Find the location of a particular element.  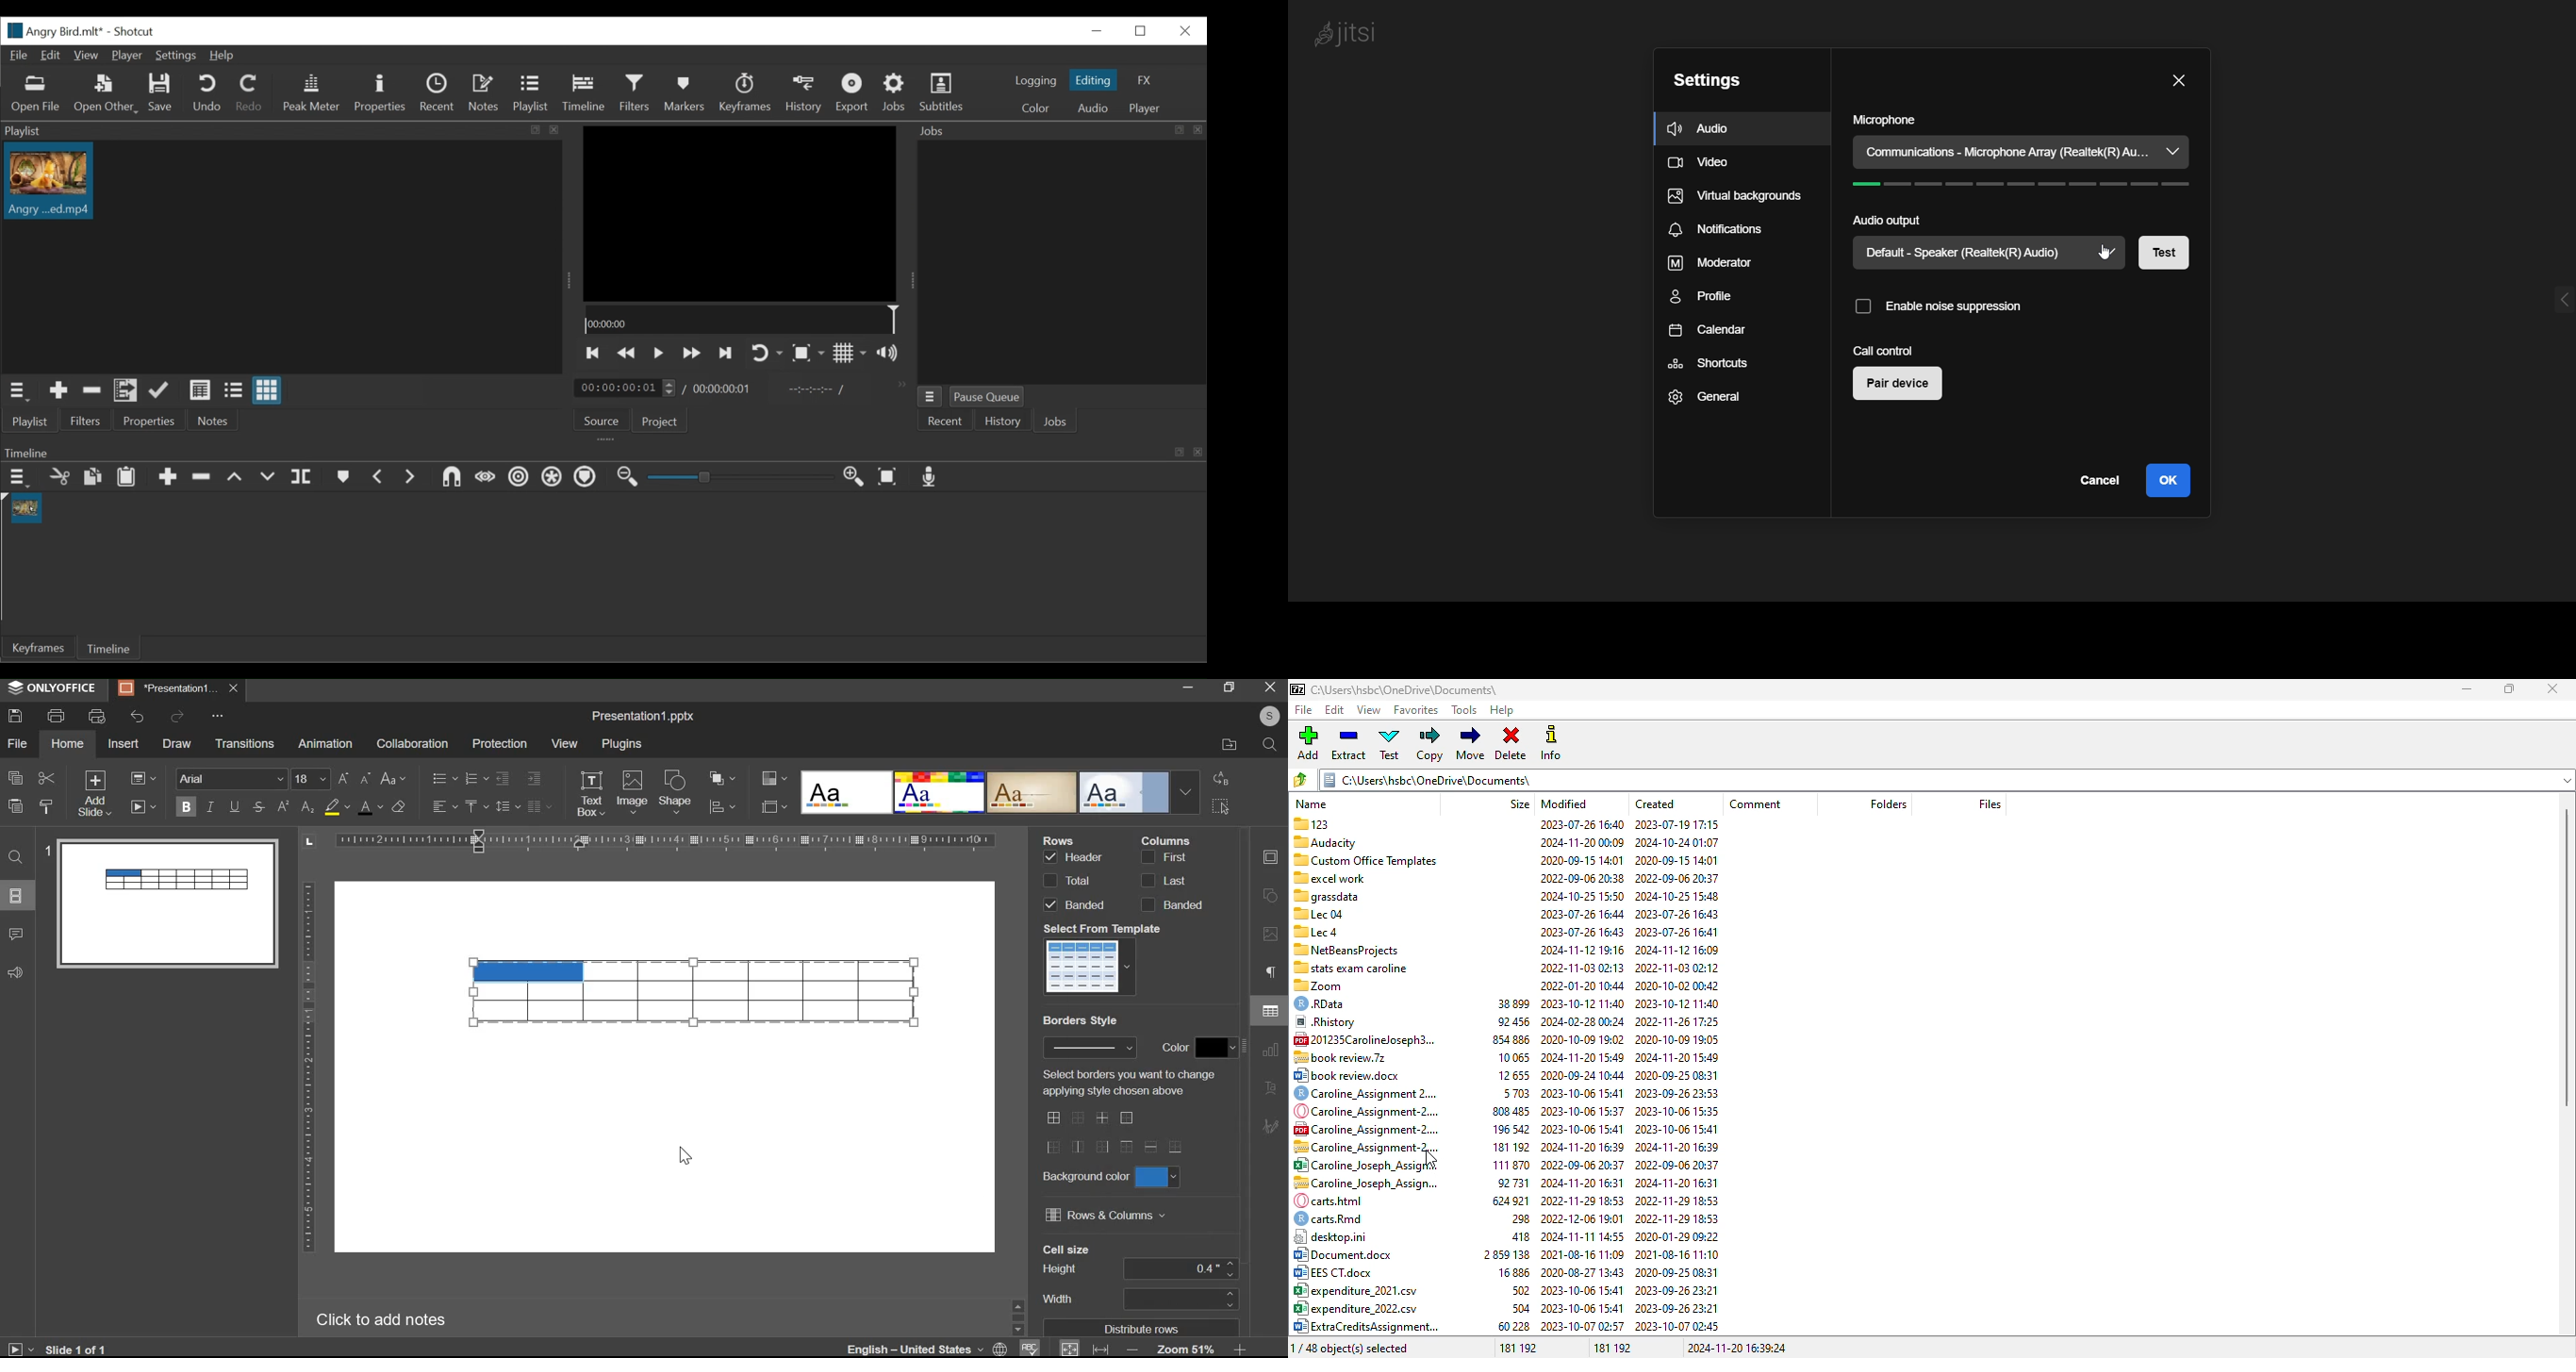

minimize is located at coordinates (1188, 688).